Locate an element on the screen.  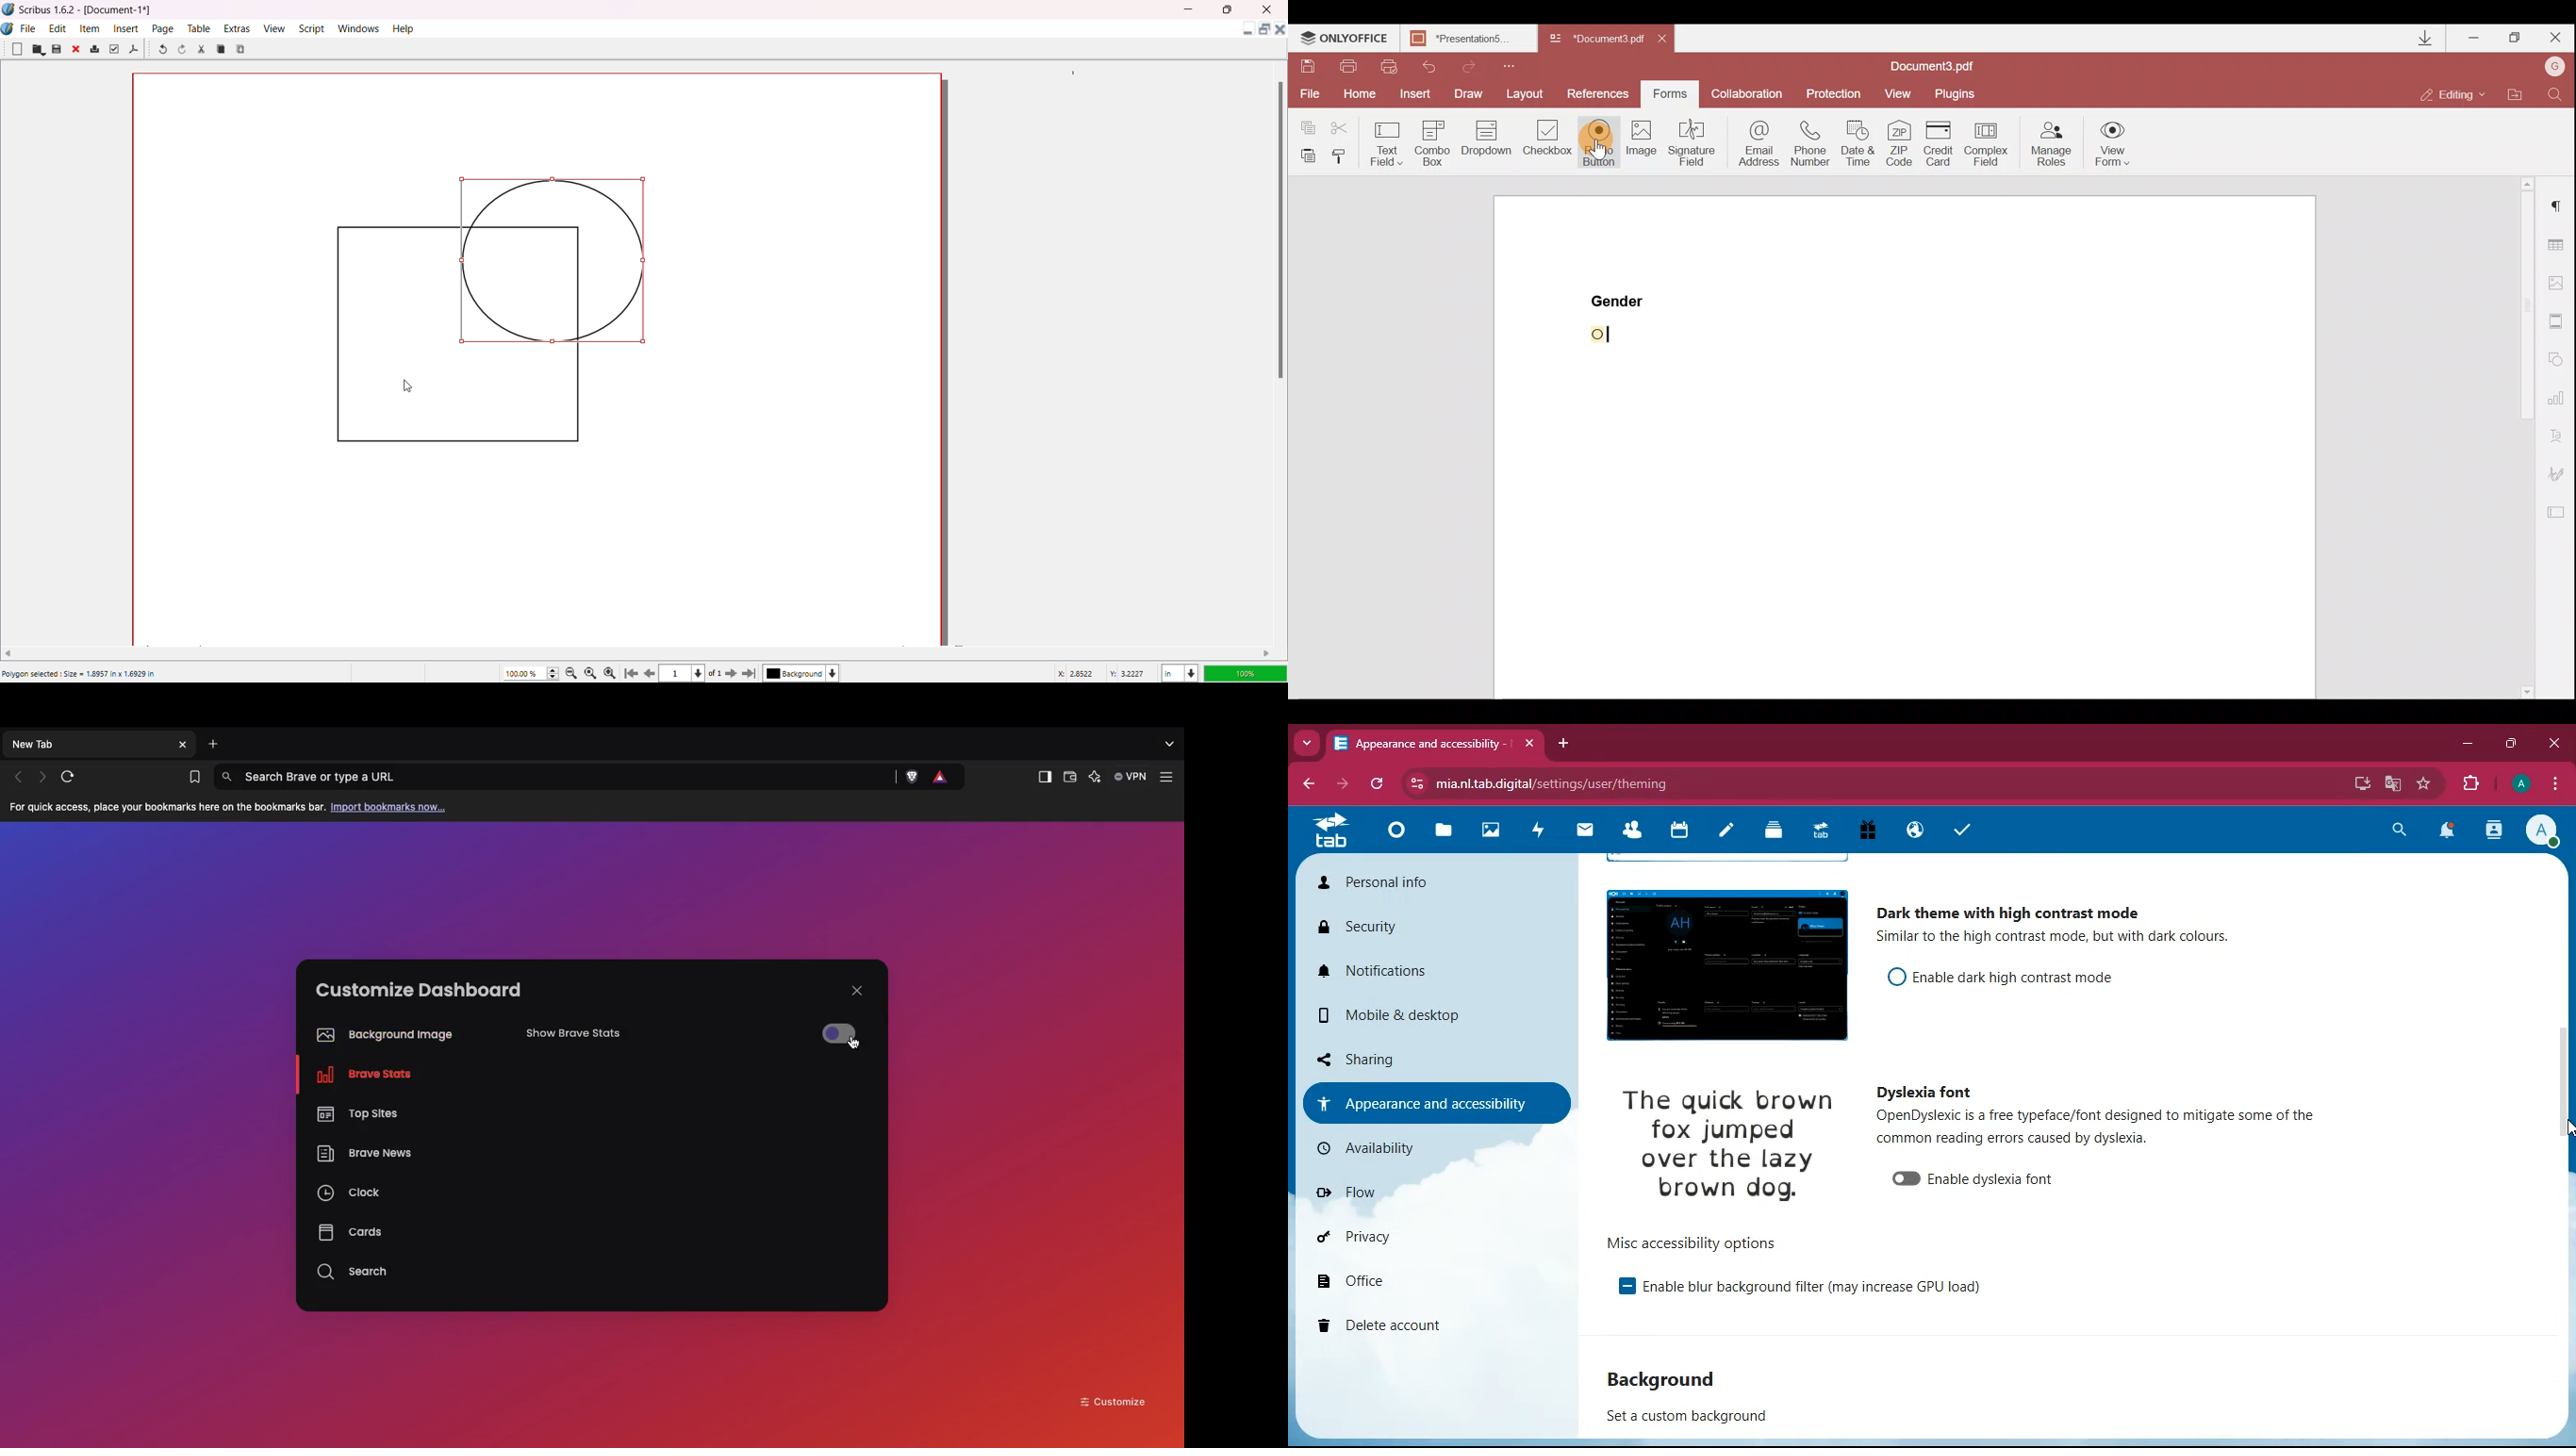
Next is located at coordinates (734, 673).